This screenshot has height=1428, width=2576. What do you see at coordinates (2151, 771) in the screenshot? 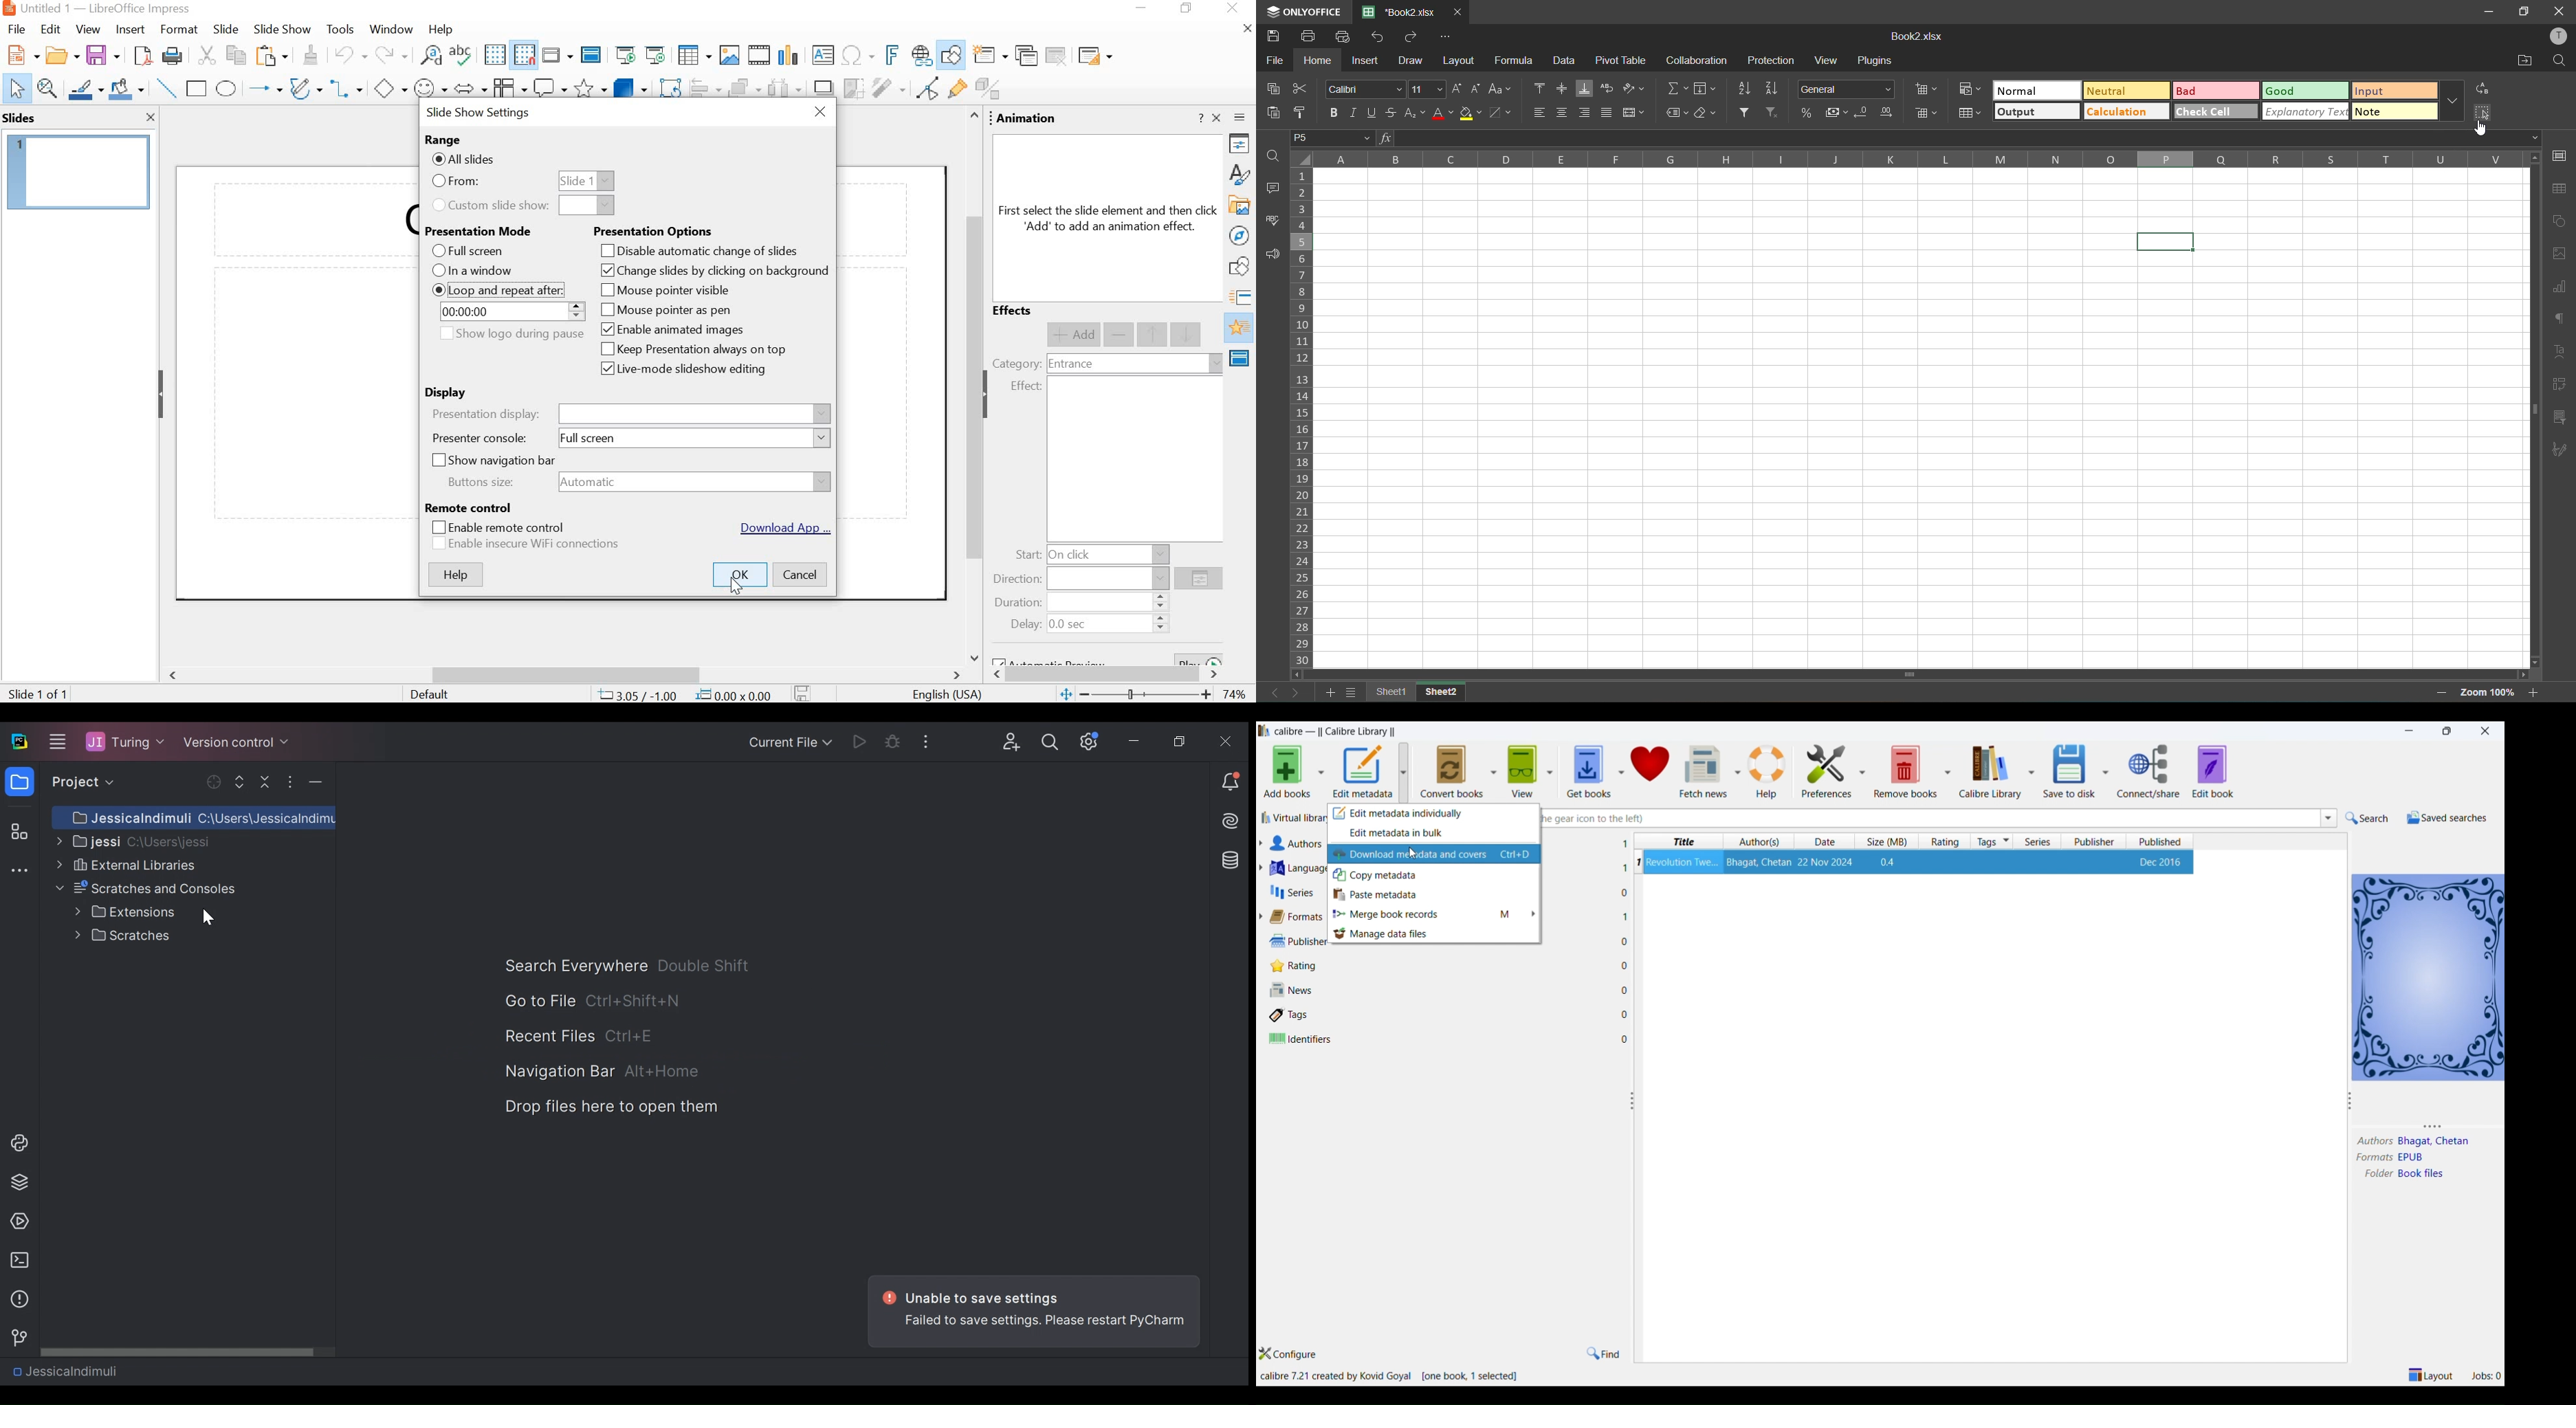
I see `Connect/share` at bounding box center [2151, 771].